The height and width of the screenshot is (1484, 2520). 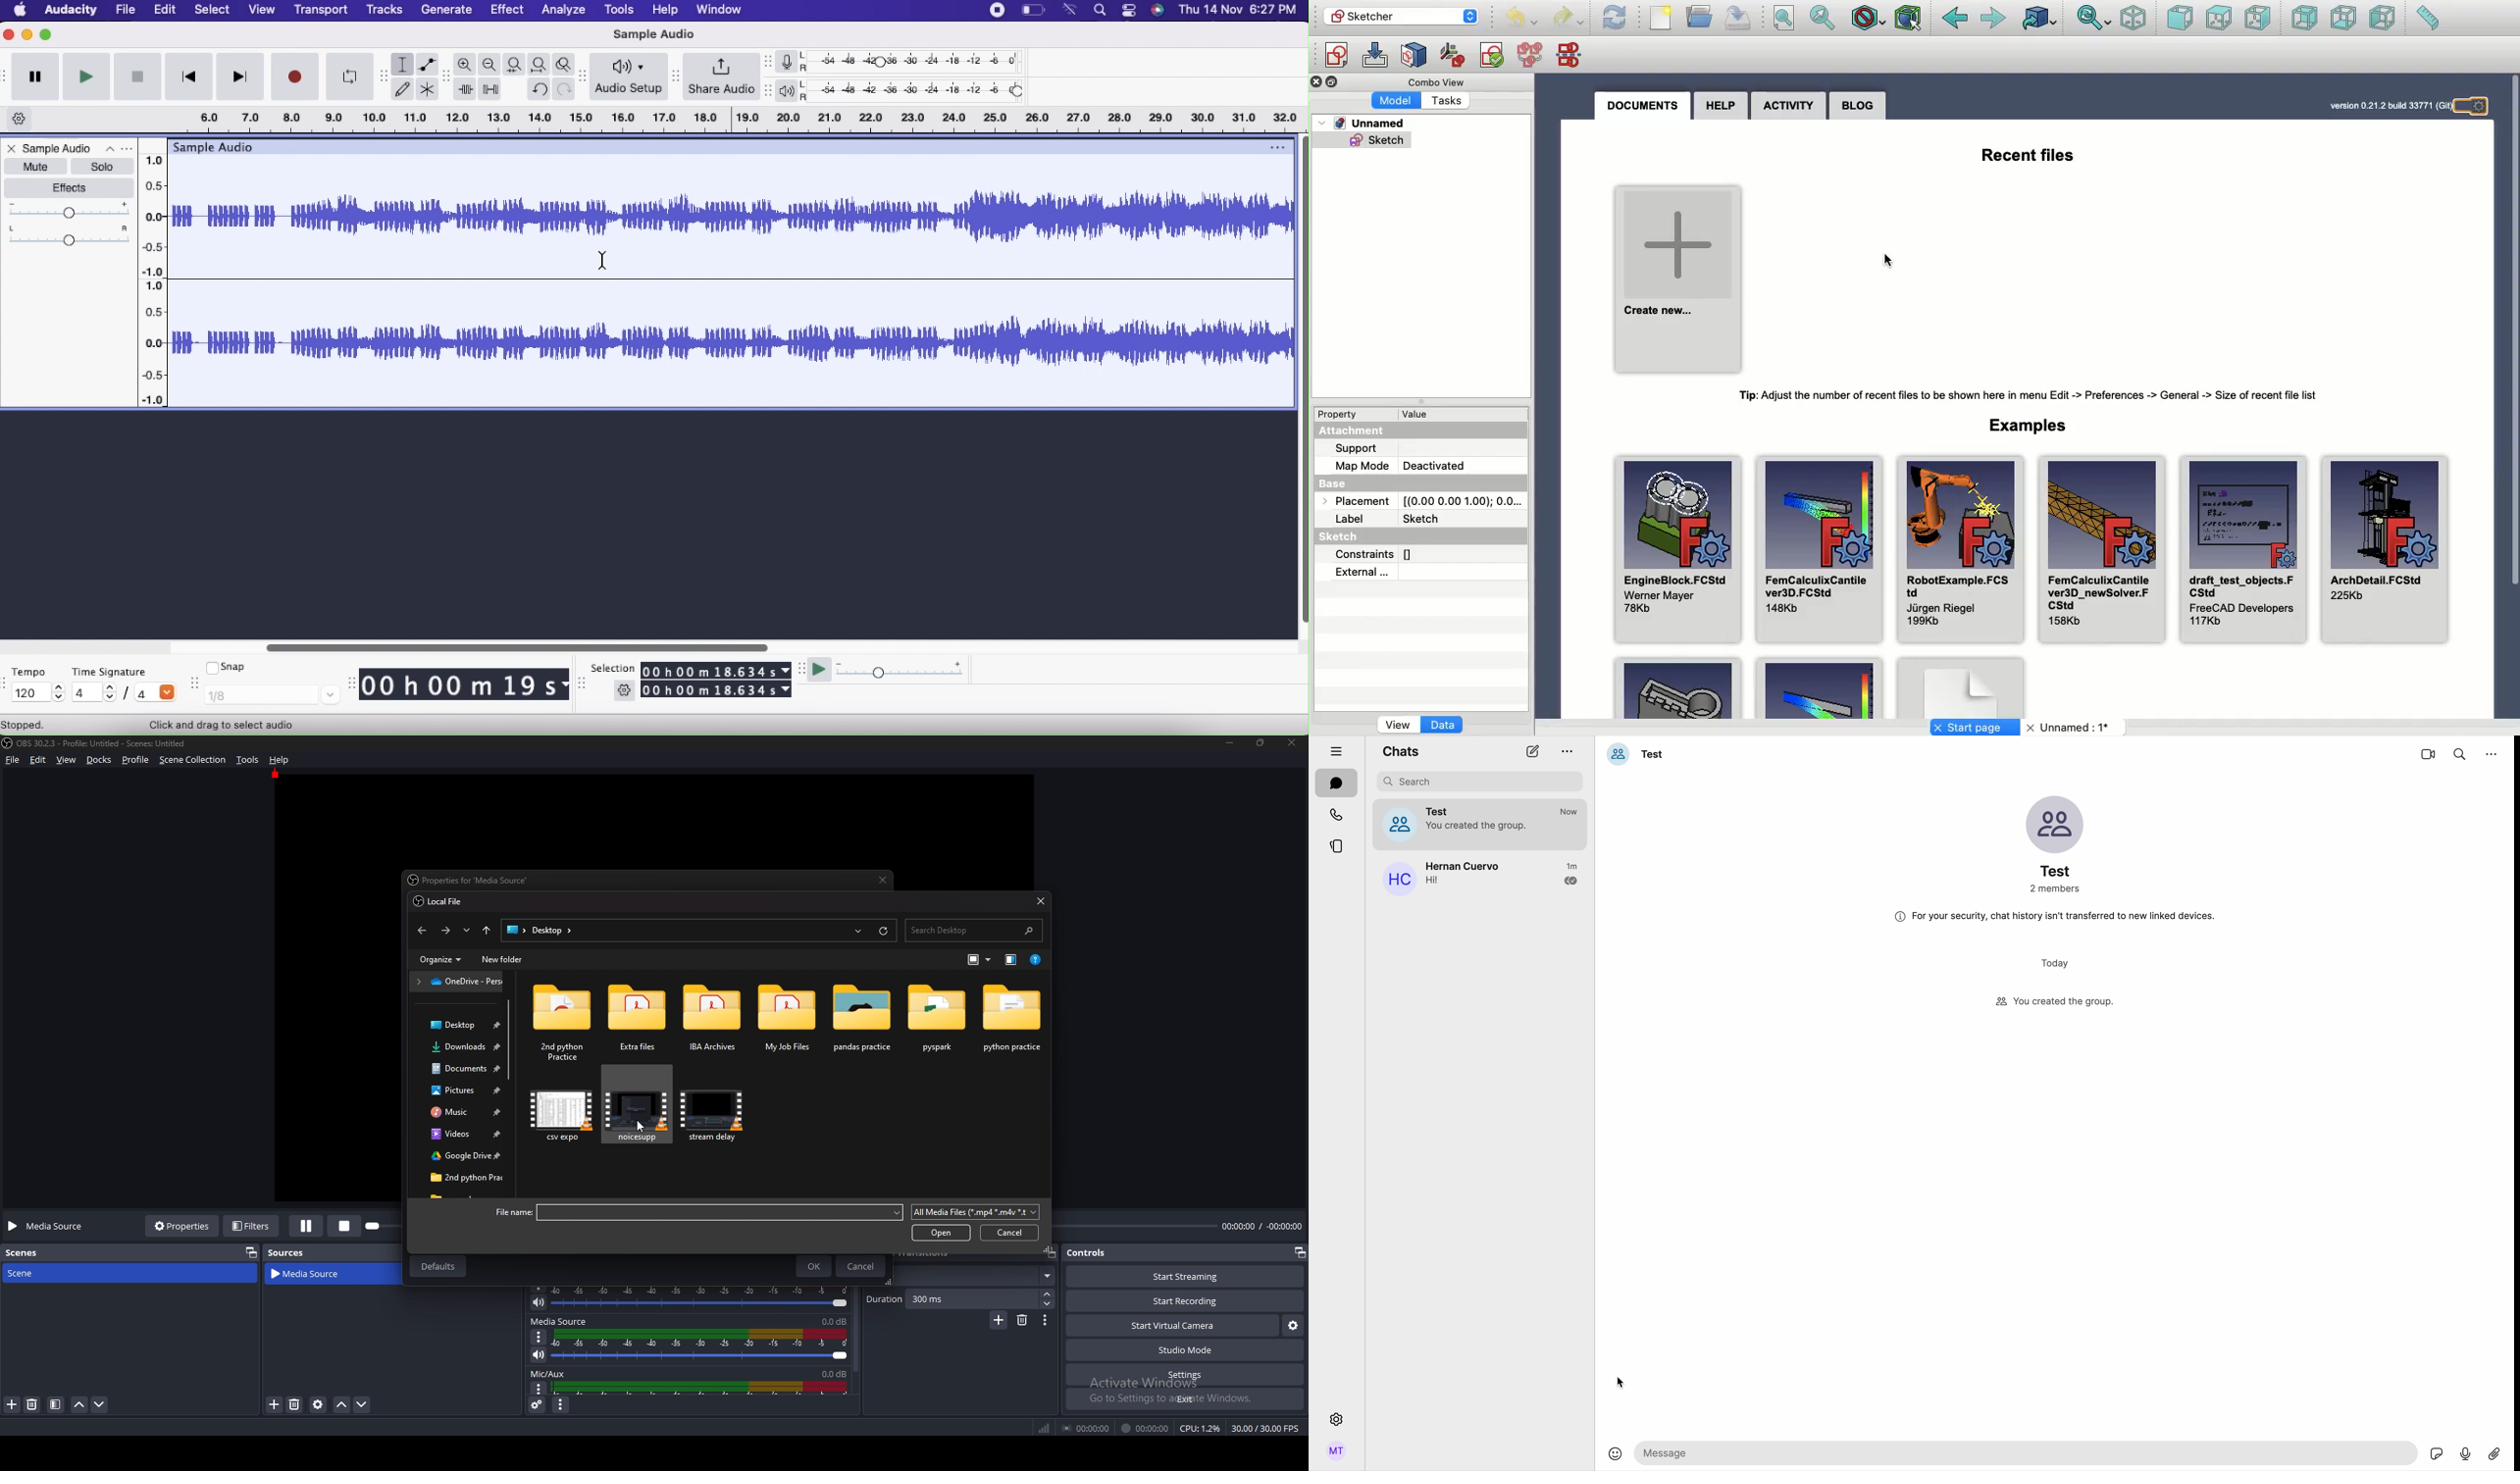 I want to click on Tools, so click(x=248, y=760).